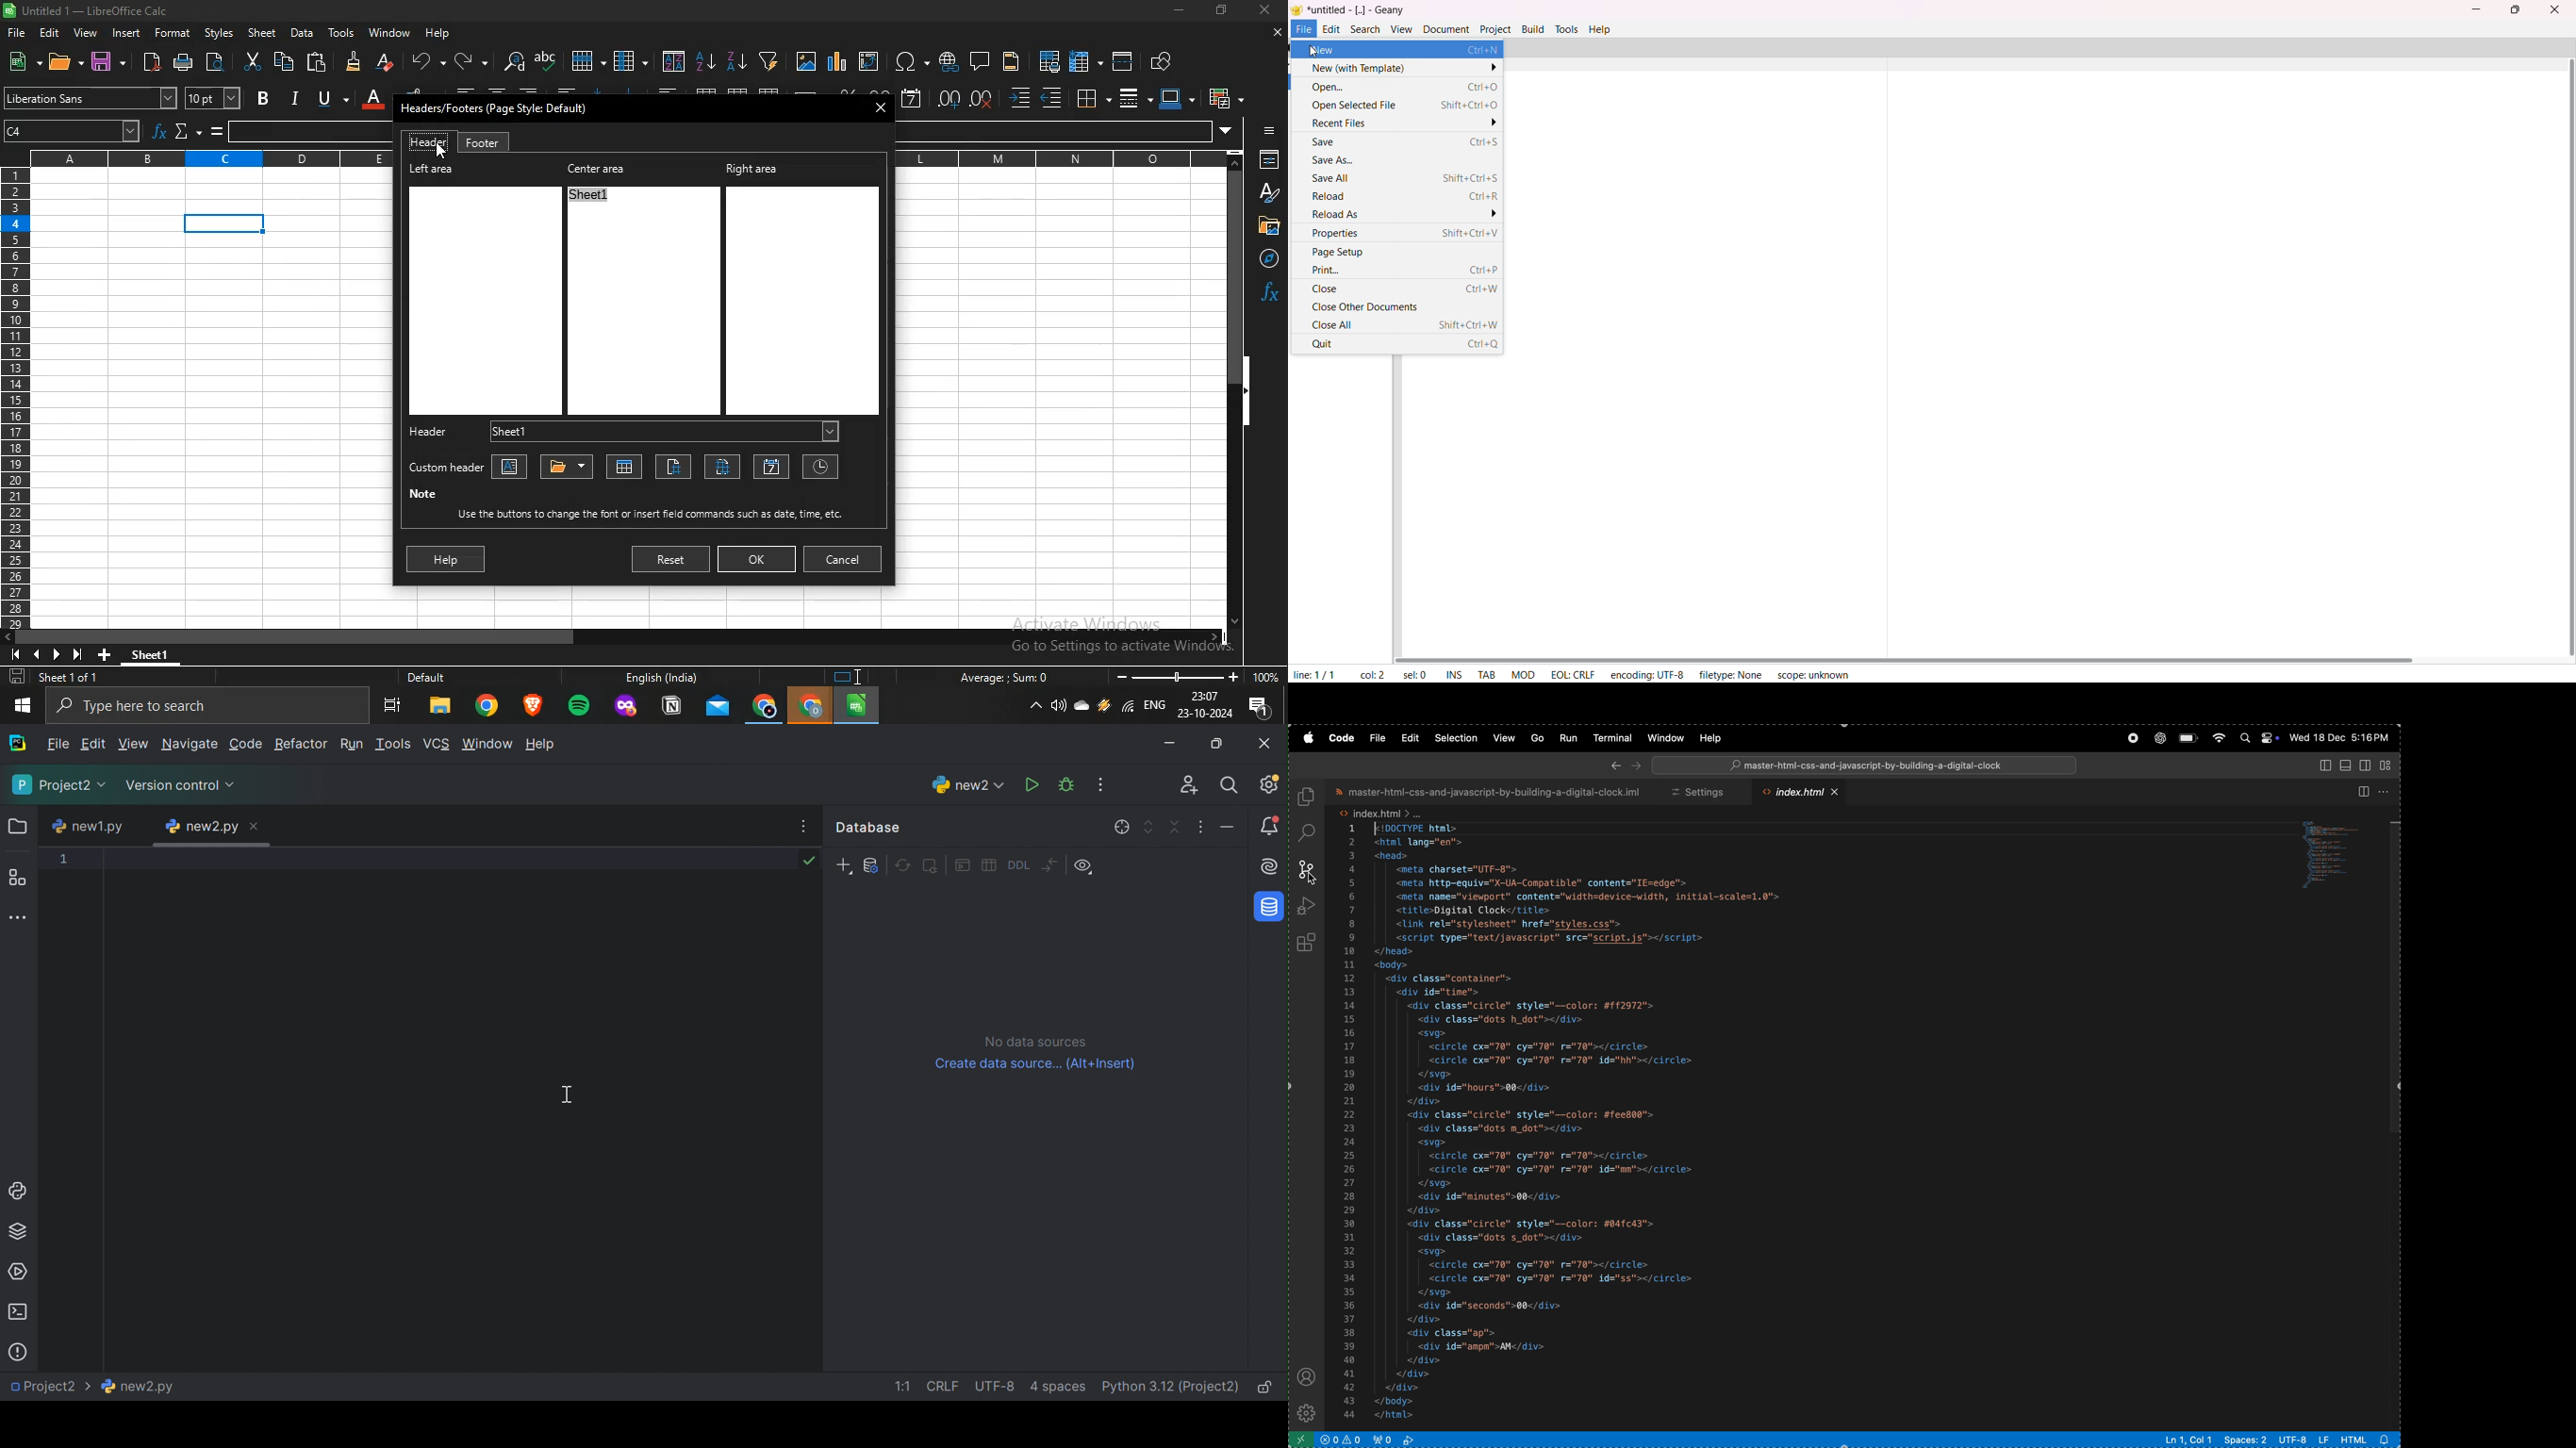 Image resolution: width=2576 pixels, height=1456 pixels. Describe the element at coordinates (1403, 272) in the screenshot. I see `print..    Ctrl+P` at that location.